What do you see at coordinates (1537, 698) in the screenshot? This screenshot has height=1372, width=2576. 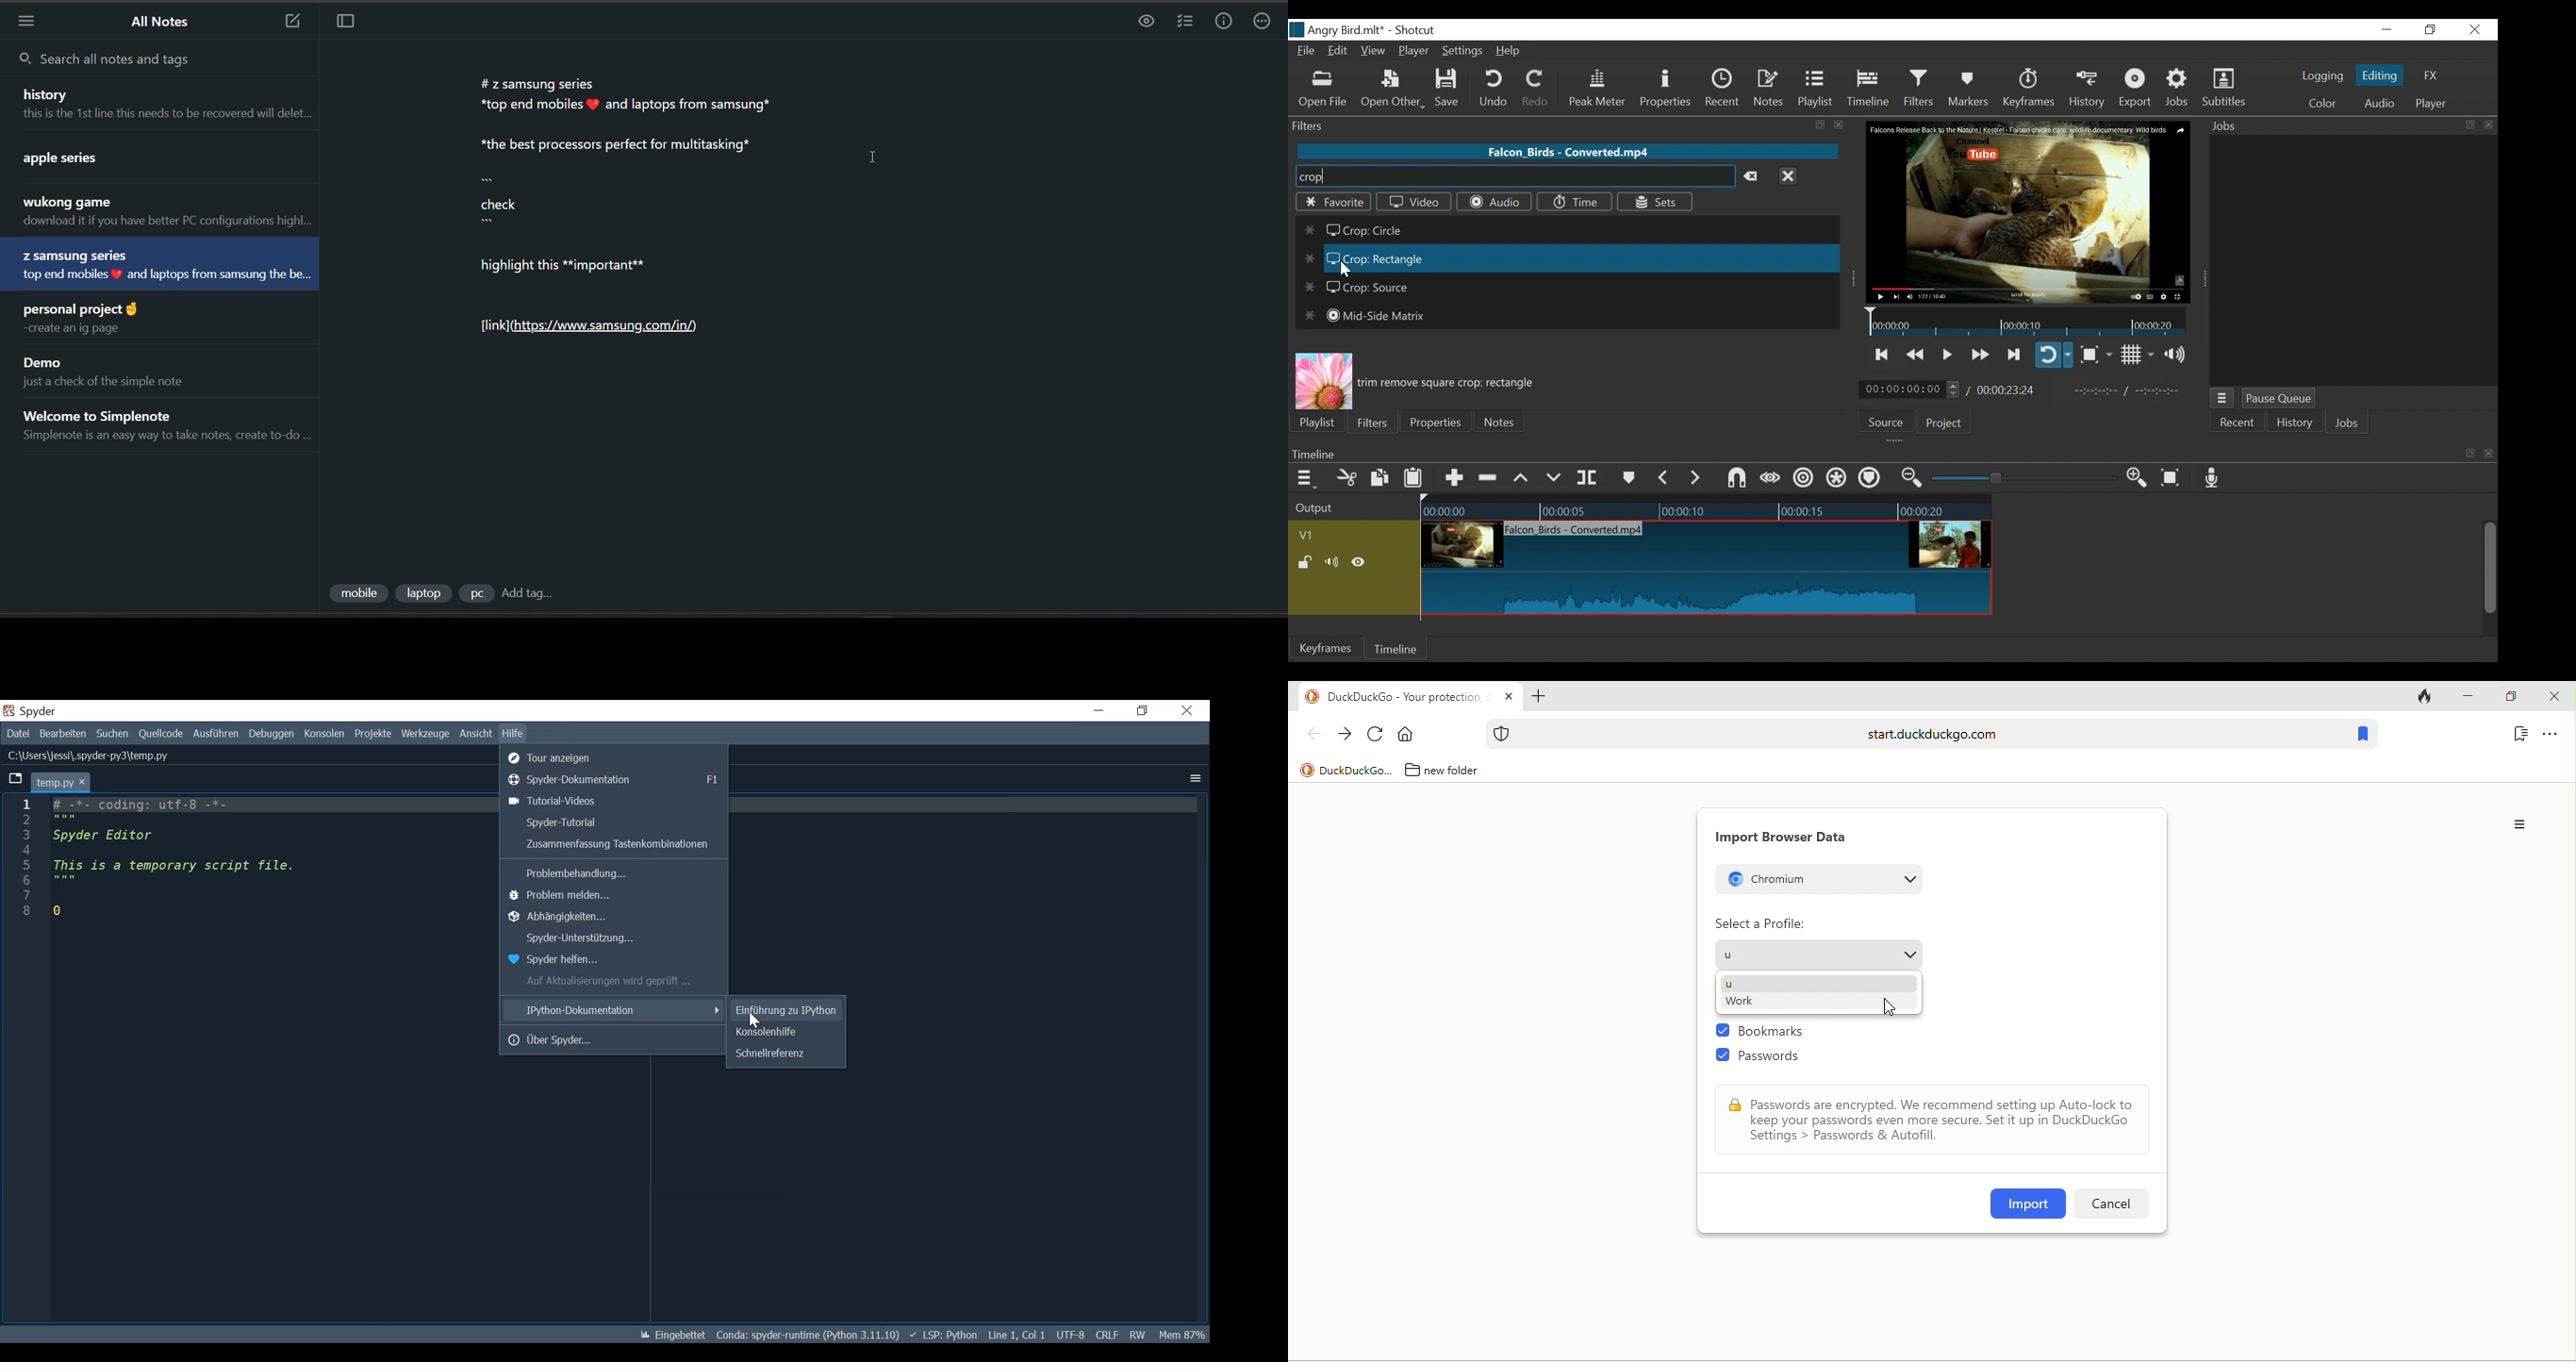 I see `add tab` at bounding box center [1537, 698].